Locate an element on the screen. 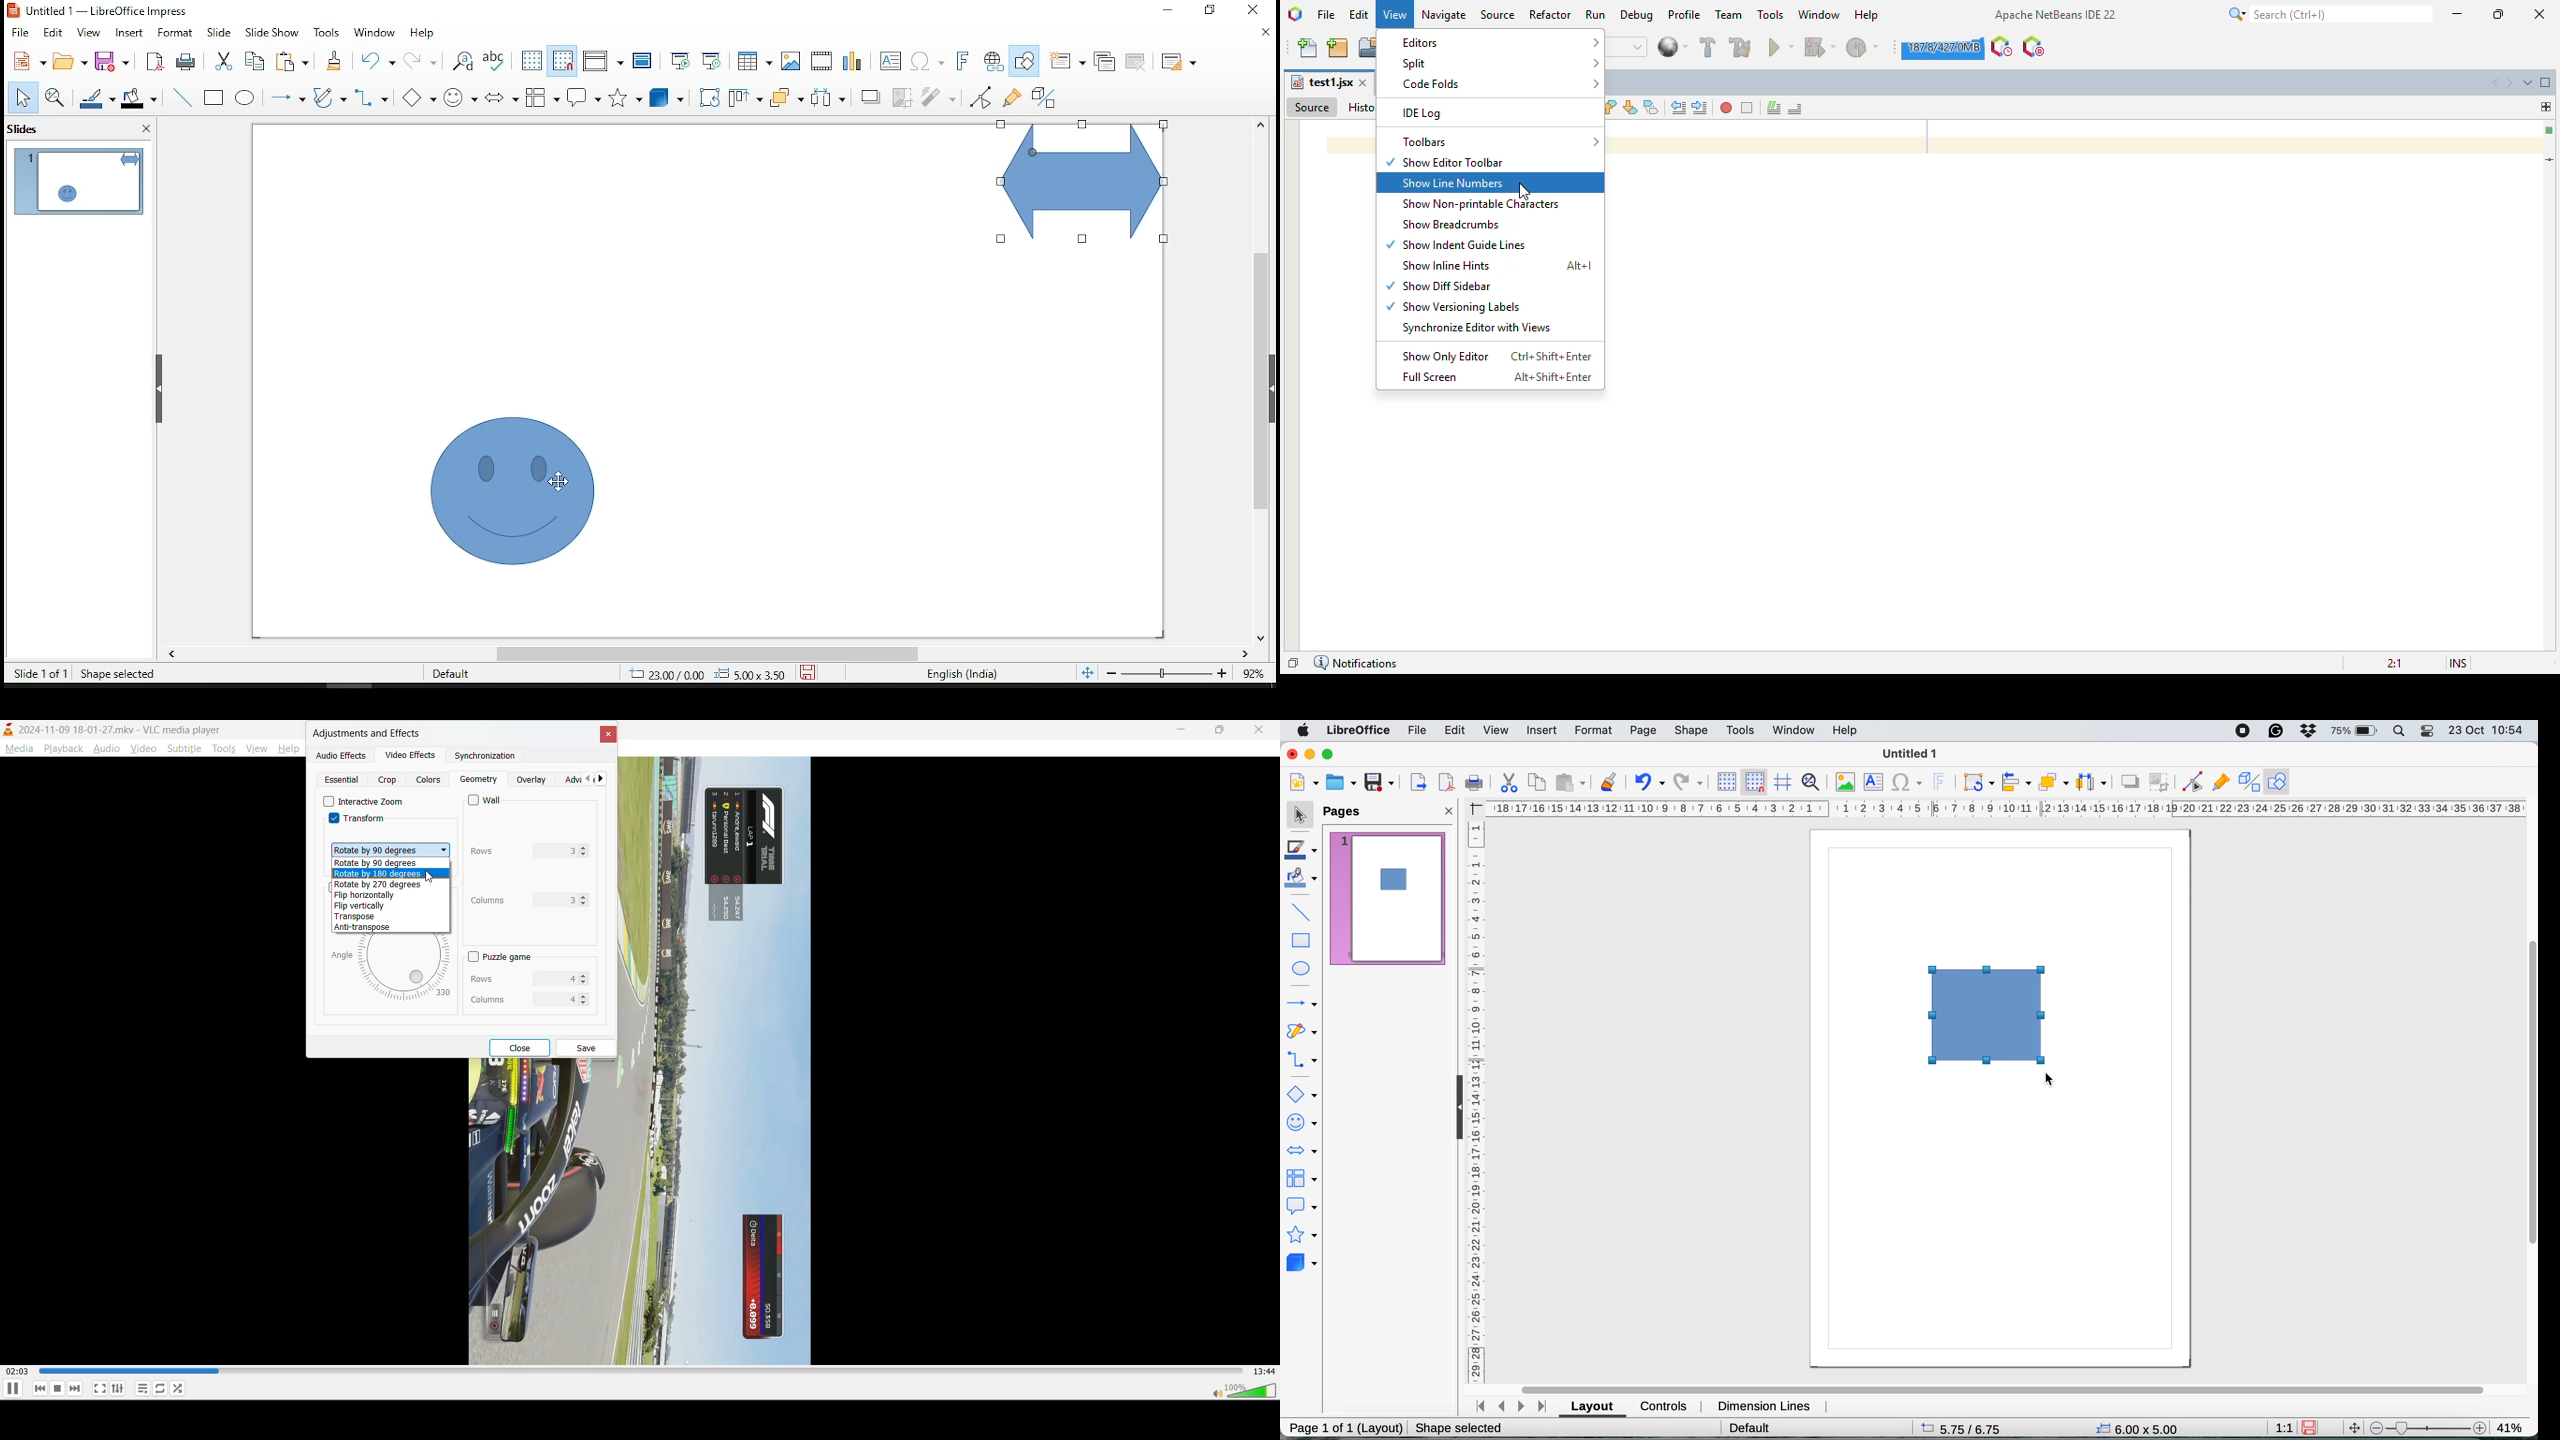  clean and build project is located at coordinates (1740, 47).